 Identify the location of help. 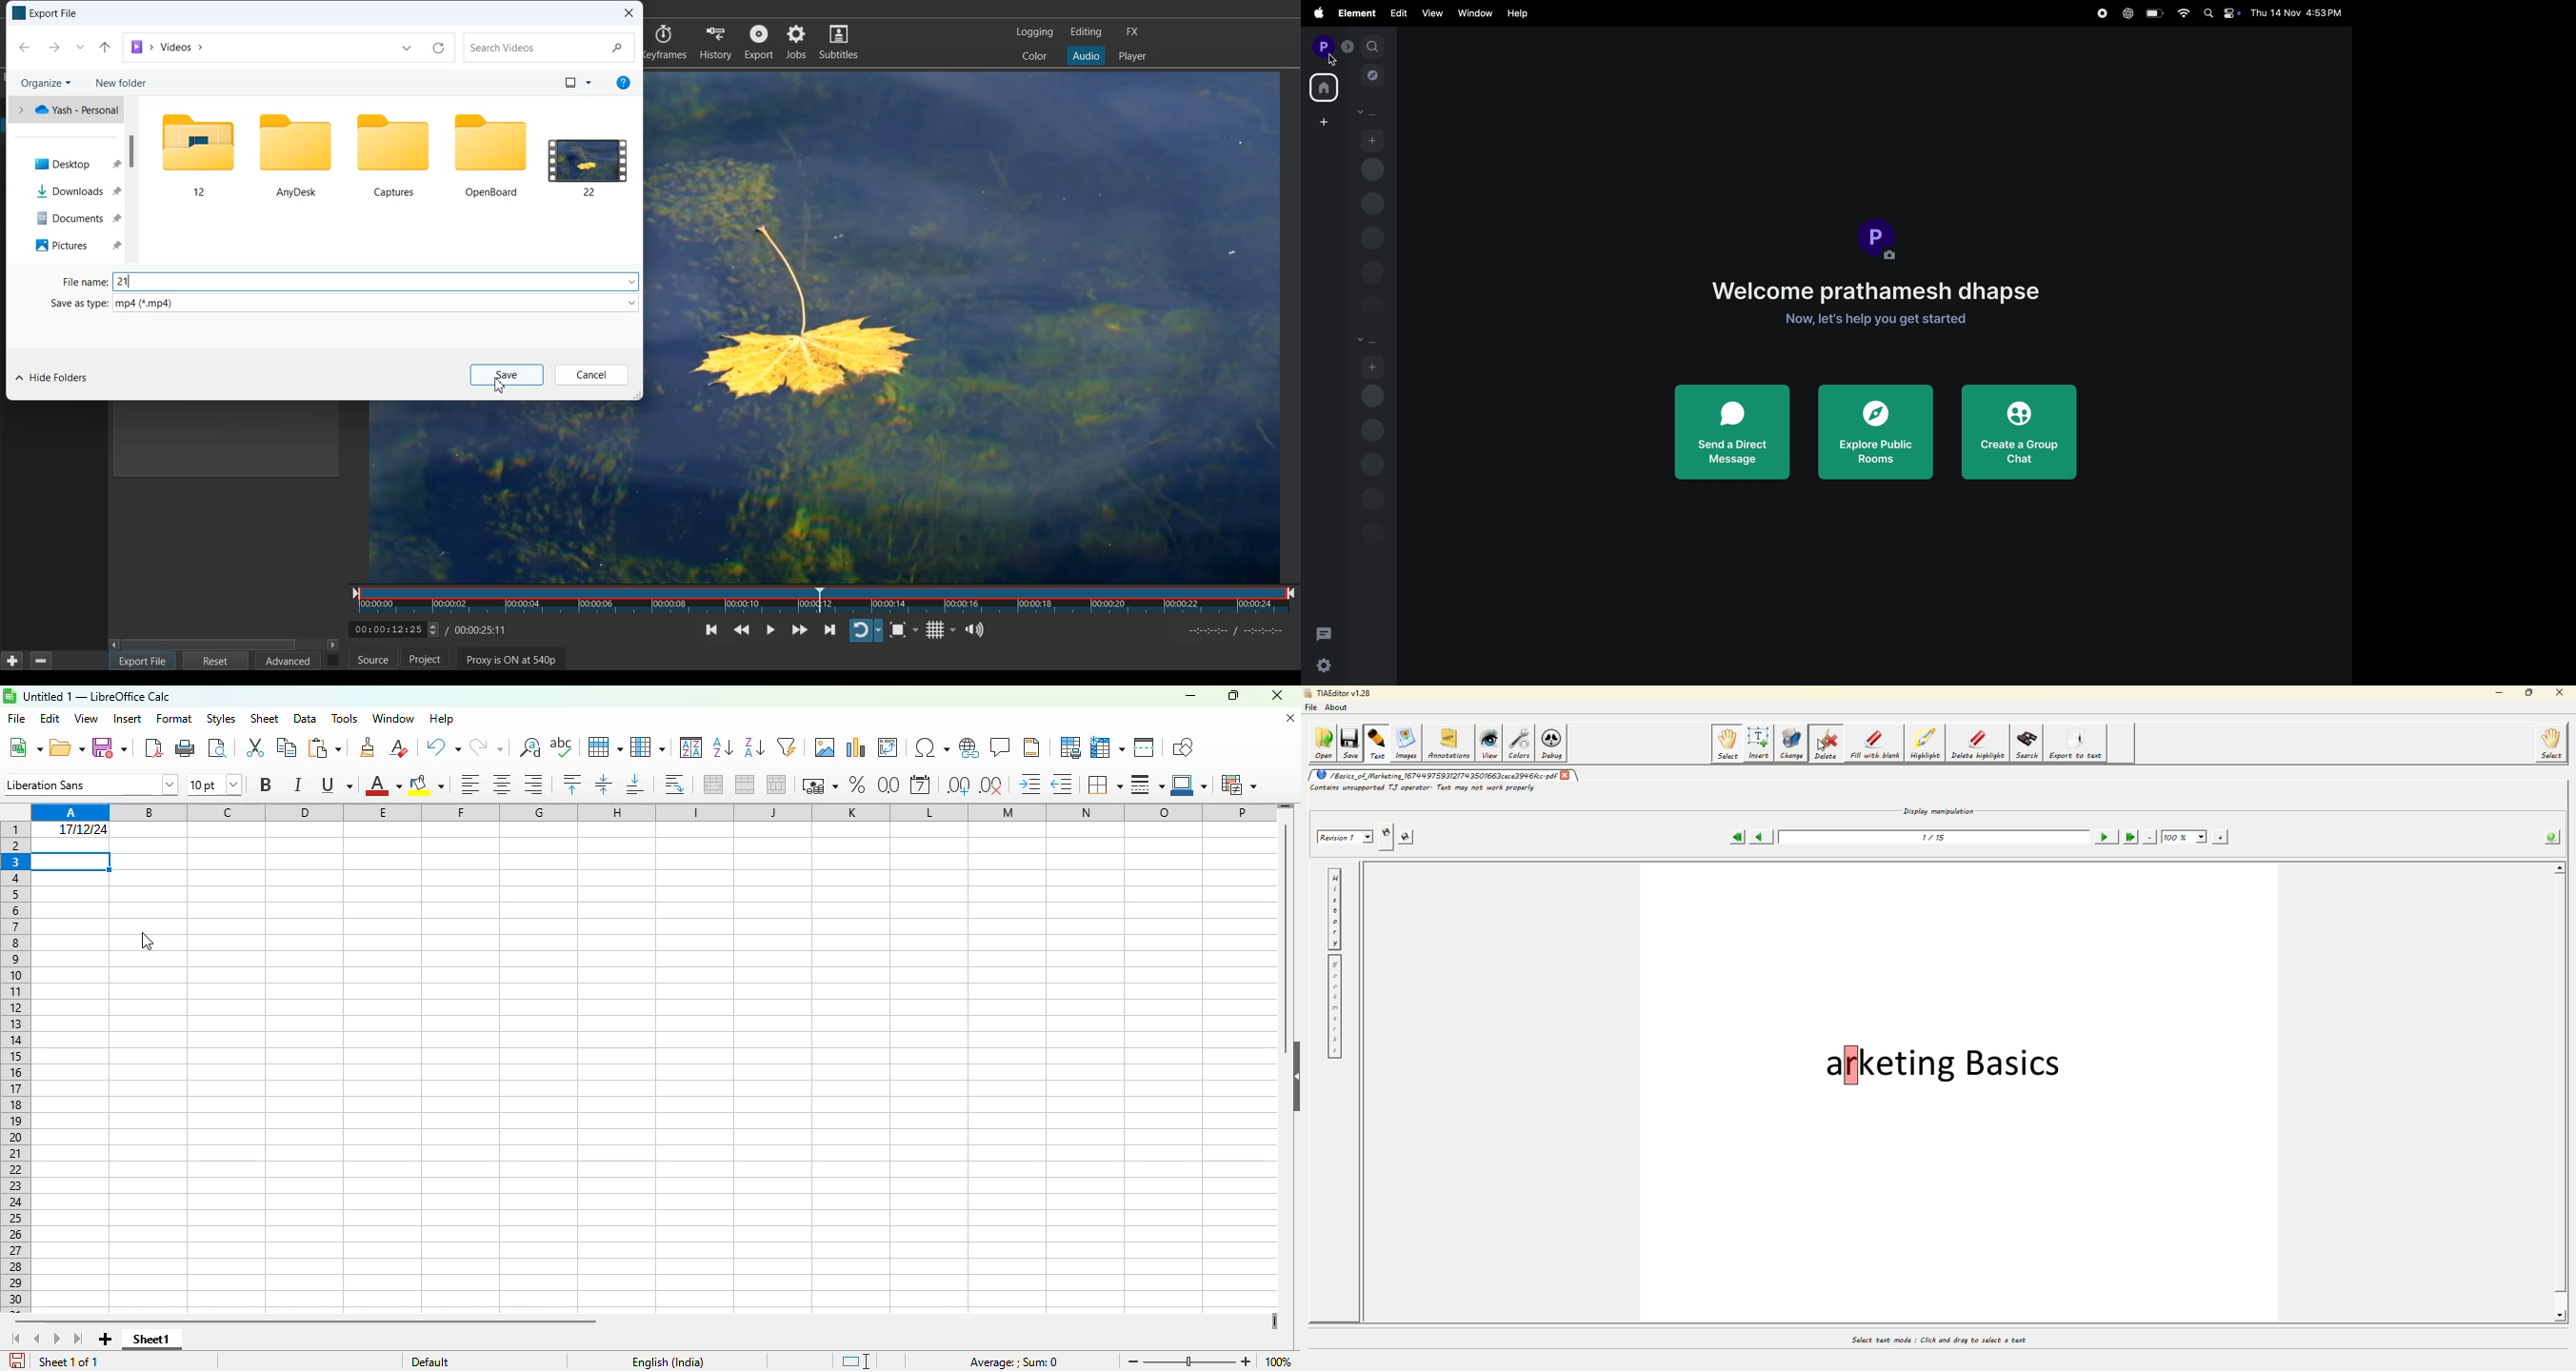
(1522, 12).